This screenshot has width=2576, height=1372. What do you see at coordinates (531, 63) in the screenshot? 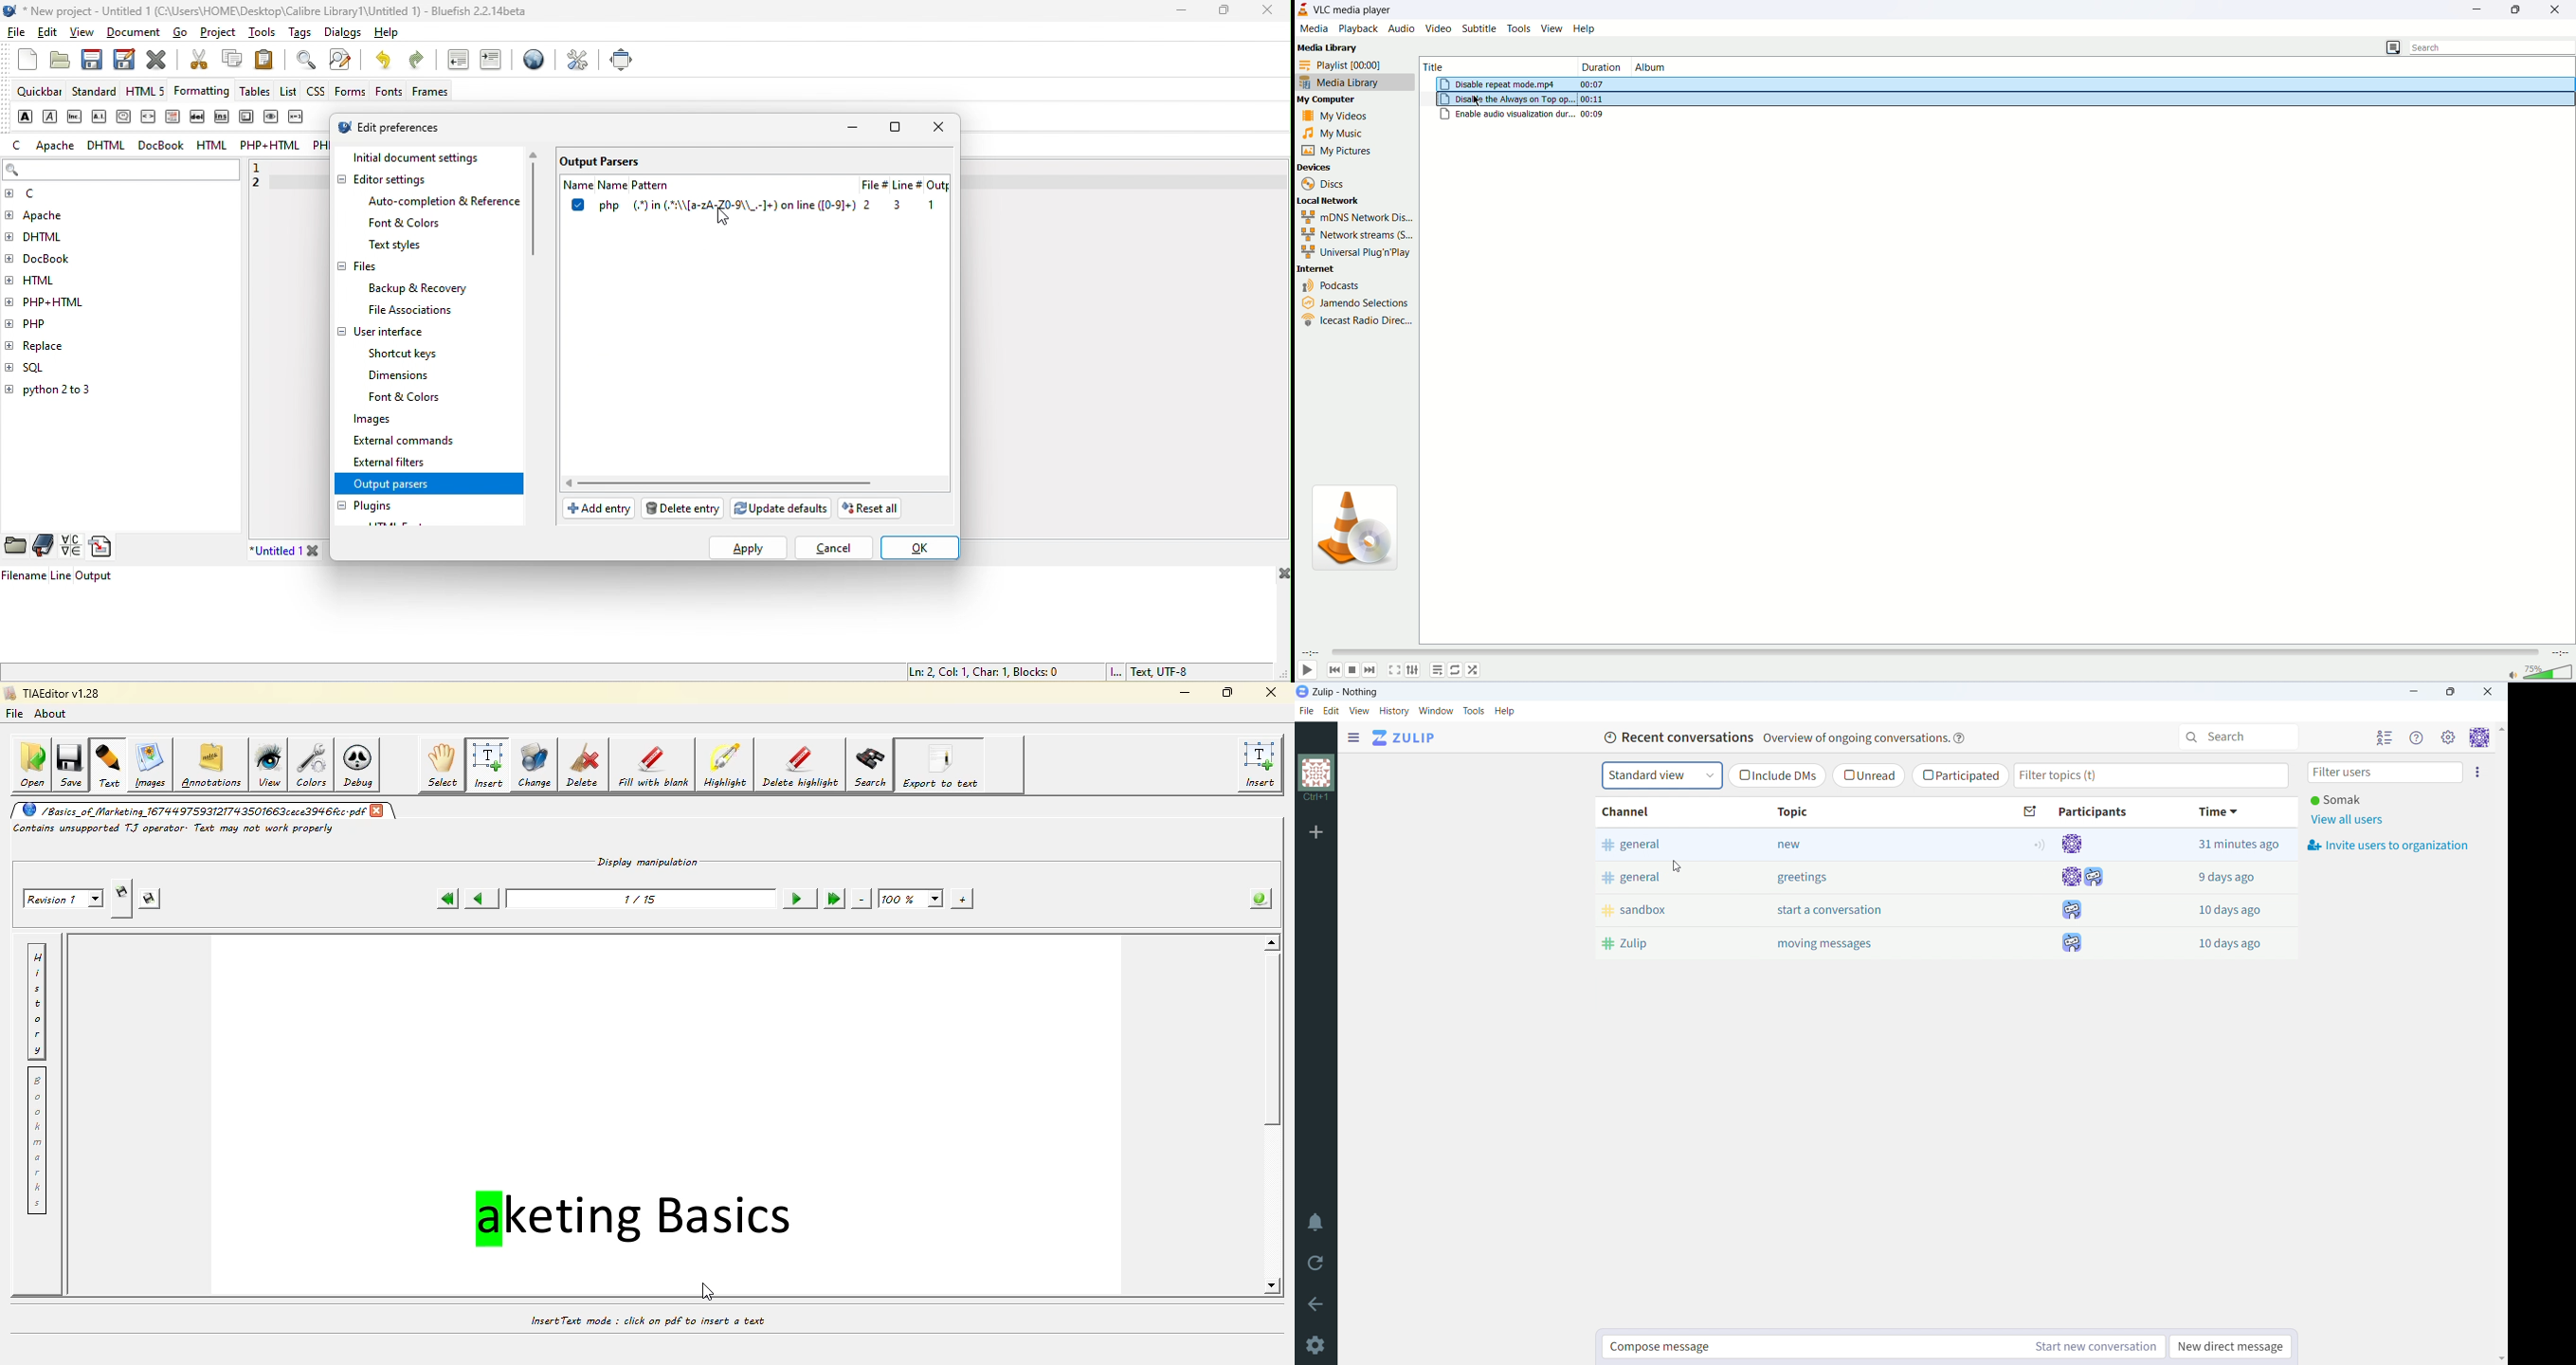
I see `browser` at bounding box center [531, 63].